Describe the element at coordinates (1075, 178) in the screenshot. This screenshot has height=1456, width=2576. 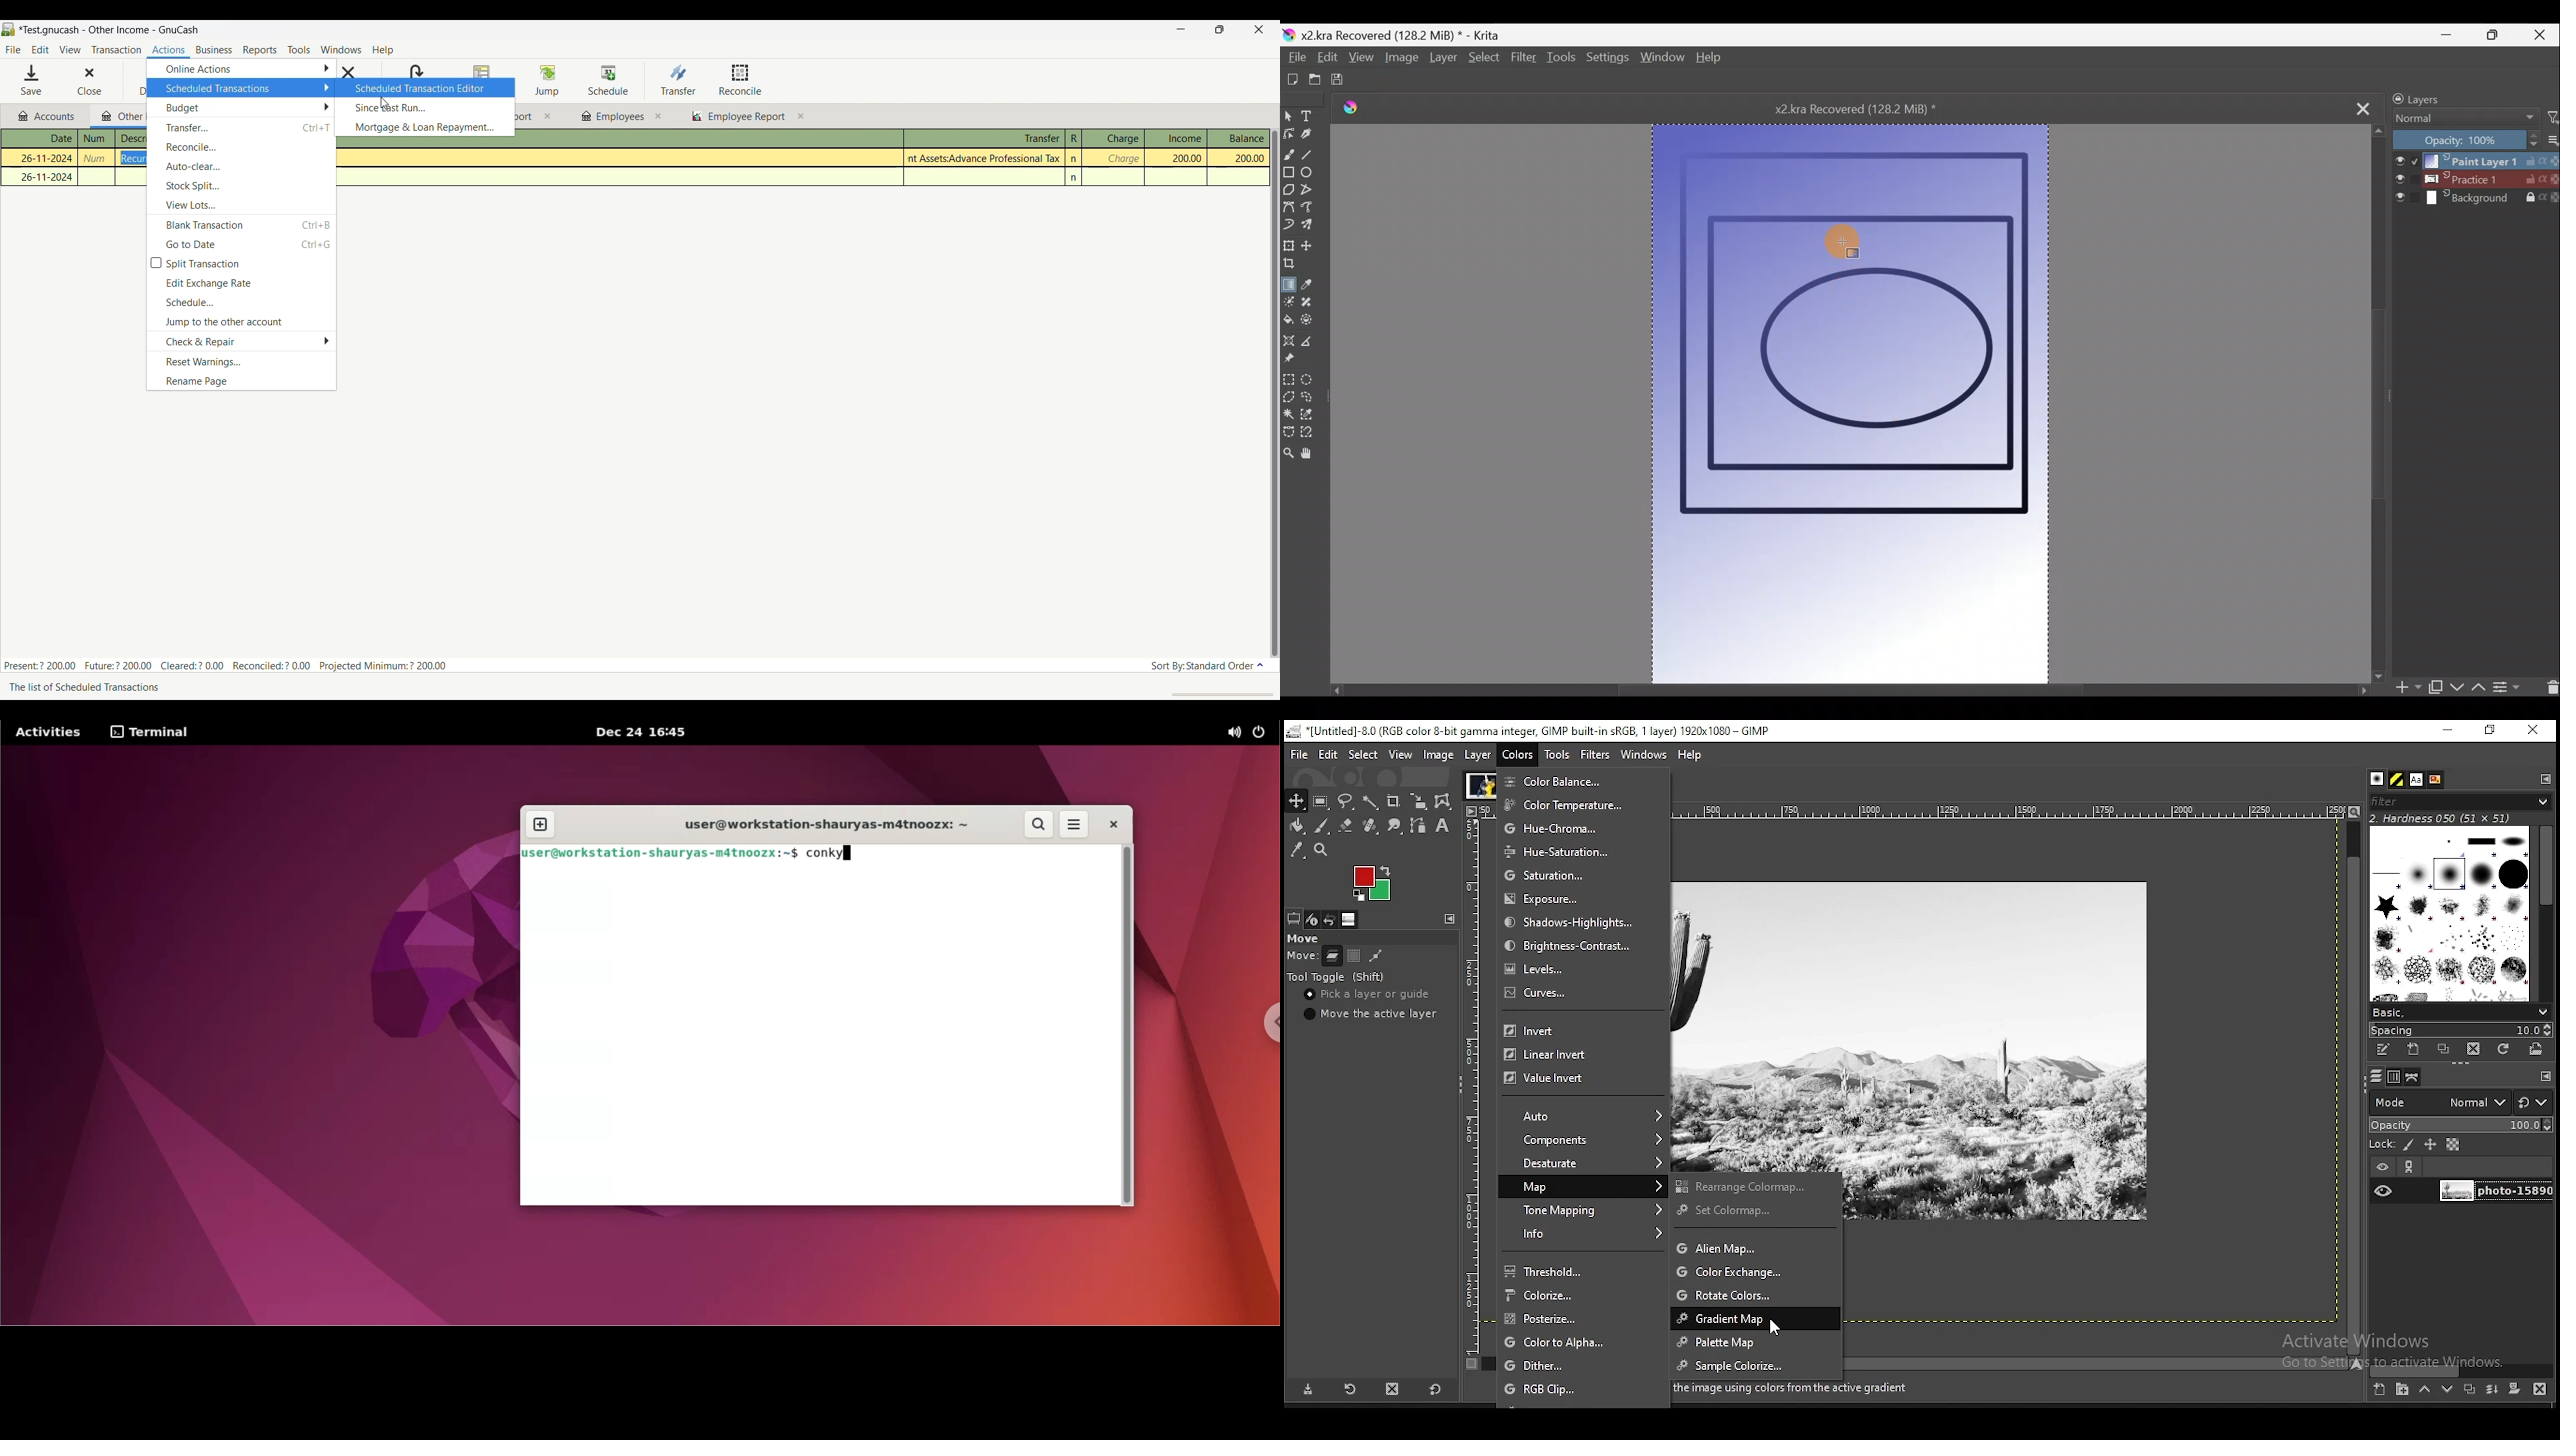
I see `n` at that location.